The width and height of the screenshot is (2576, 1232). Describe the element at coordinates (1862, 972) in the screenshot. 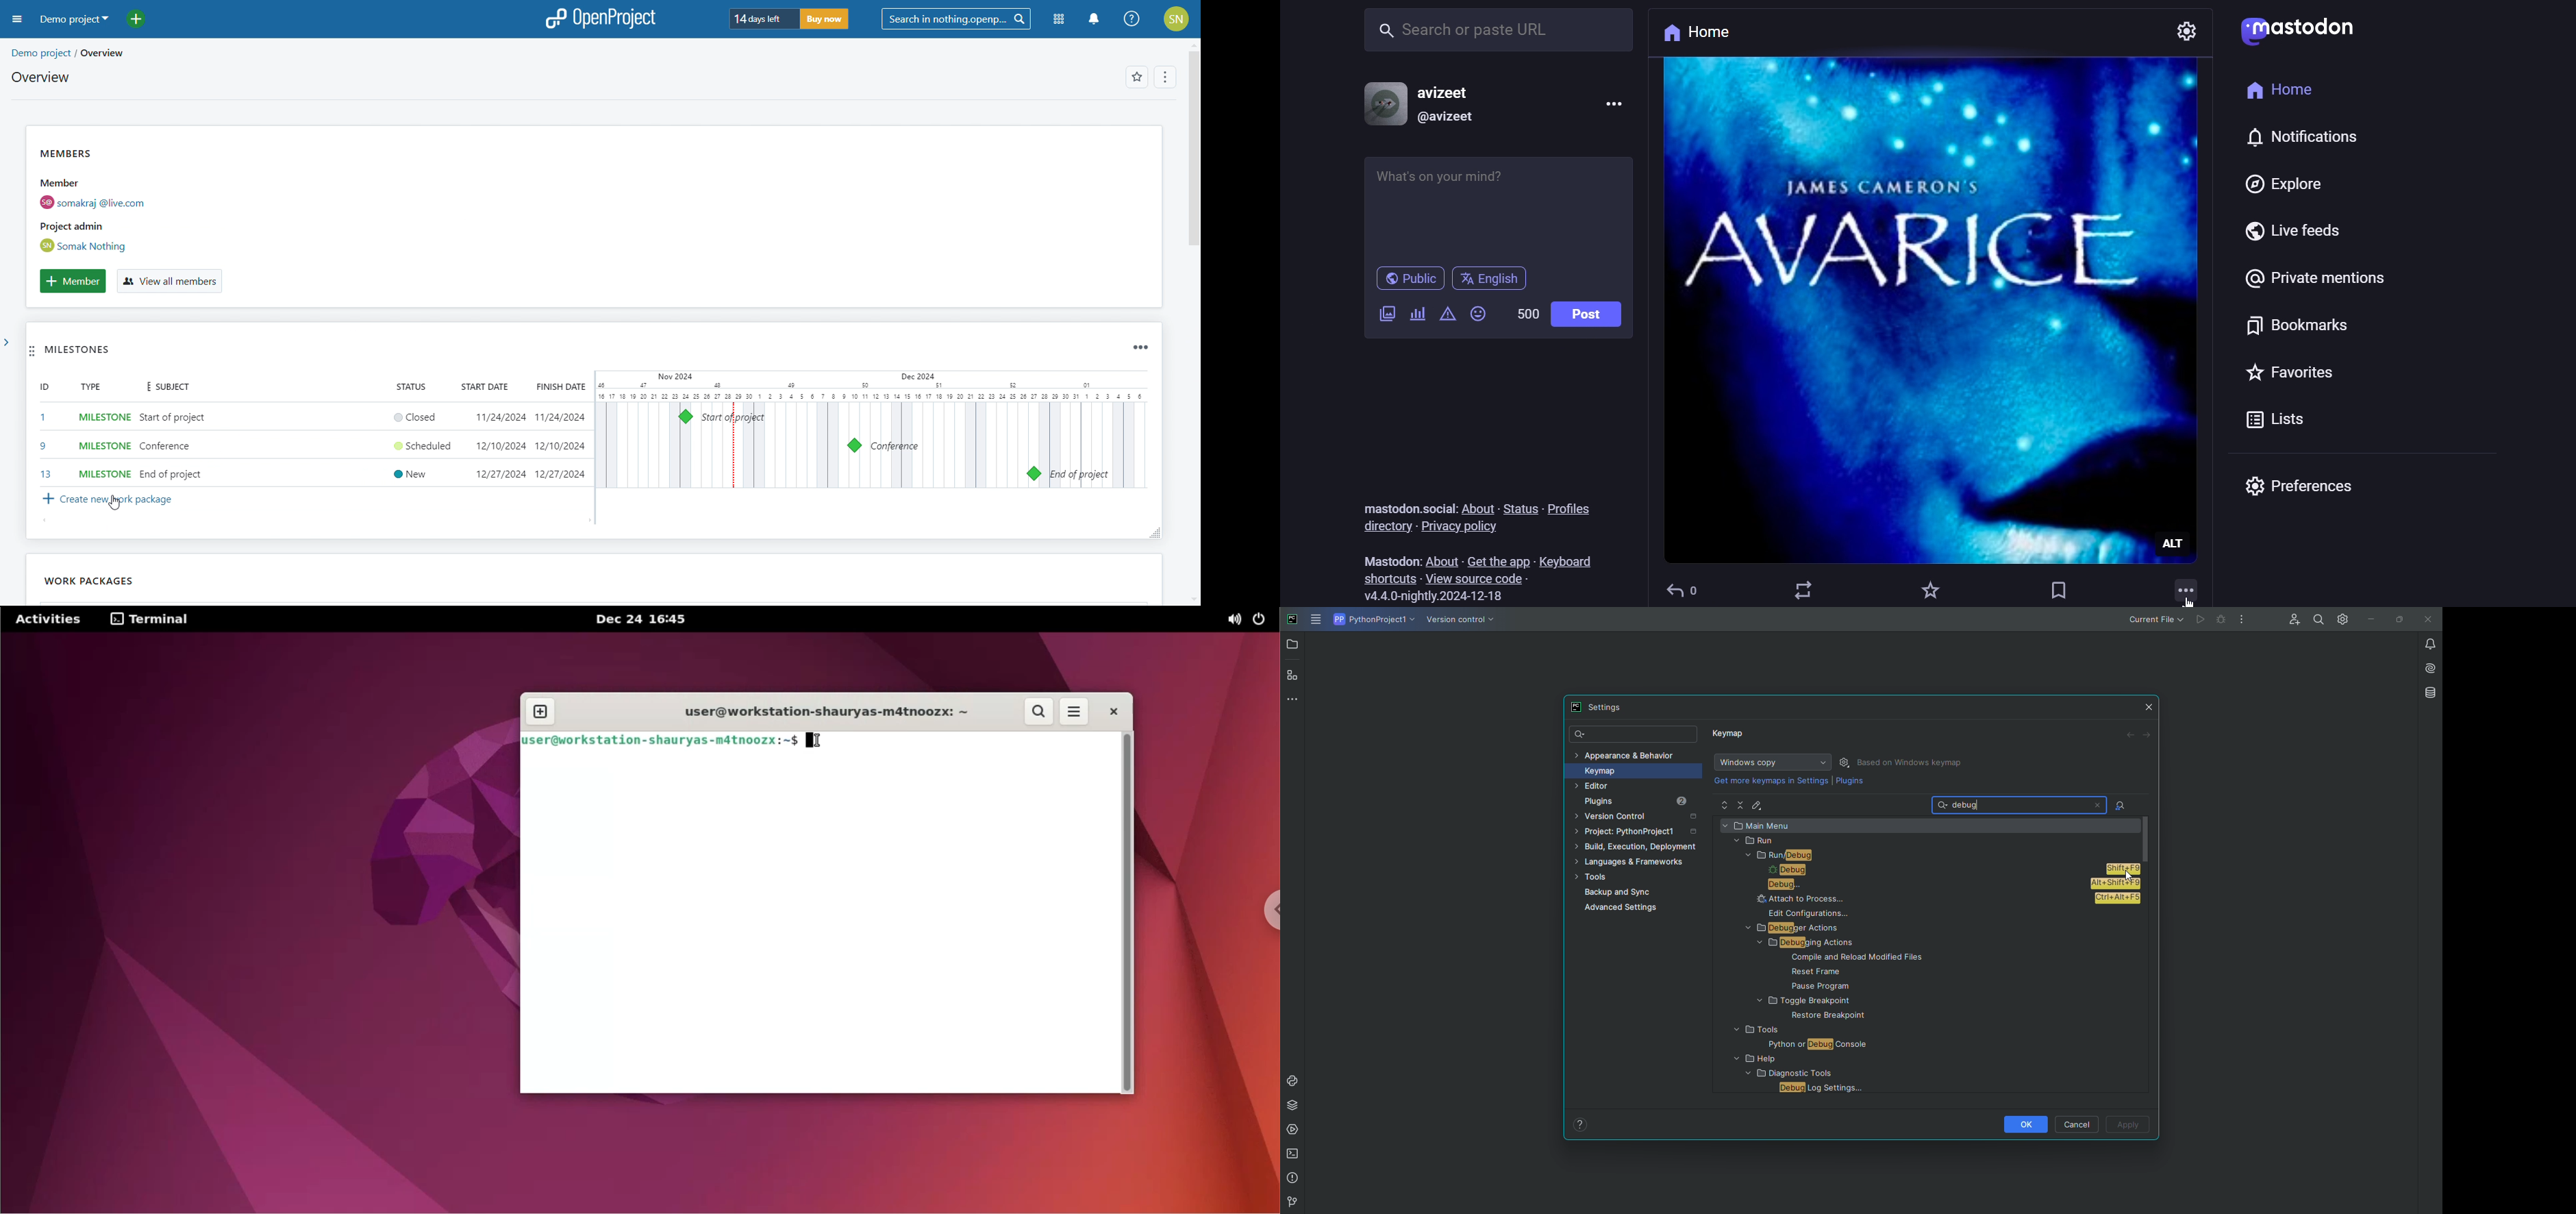

I see `FILE NAME` at that location.